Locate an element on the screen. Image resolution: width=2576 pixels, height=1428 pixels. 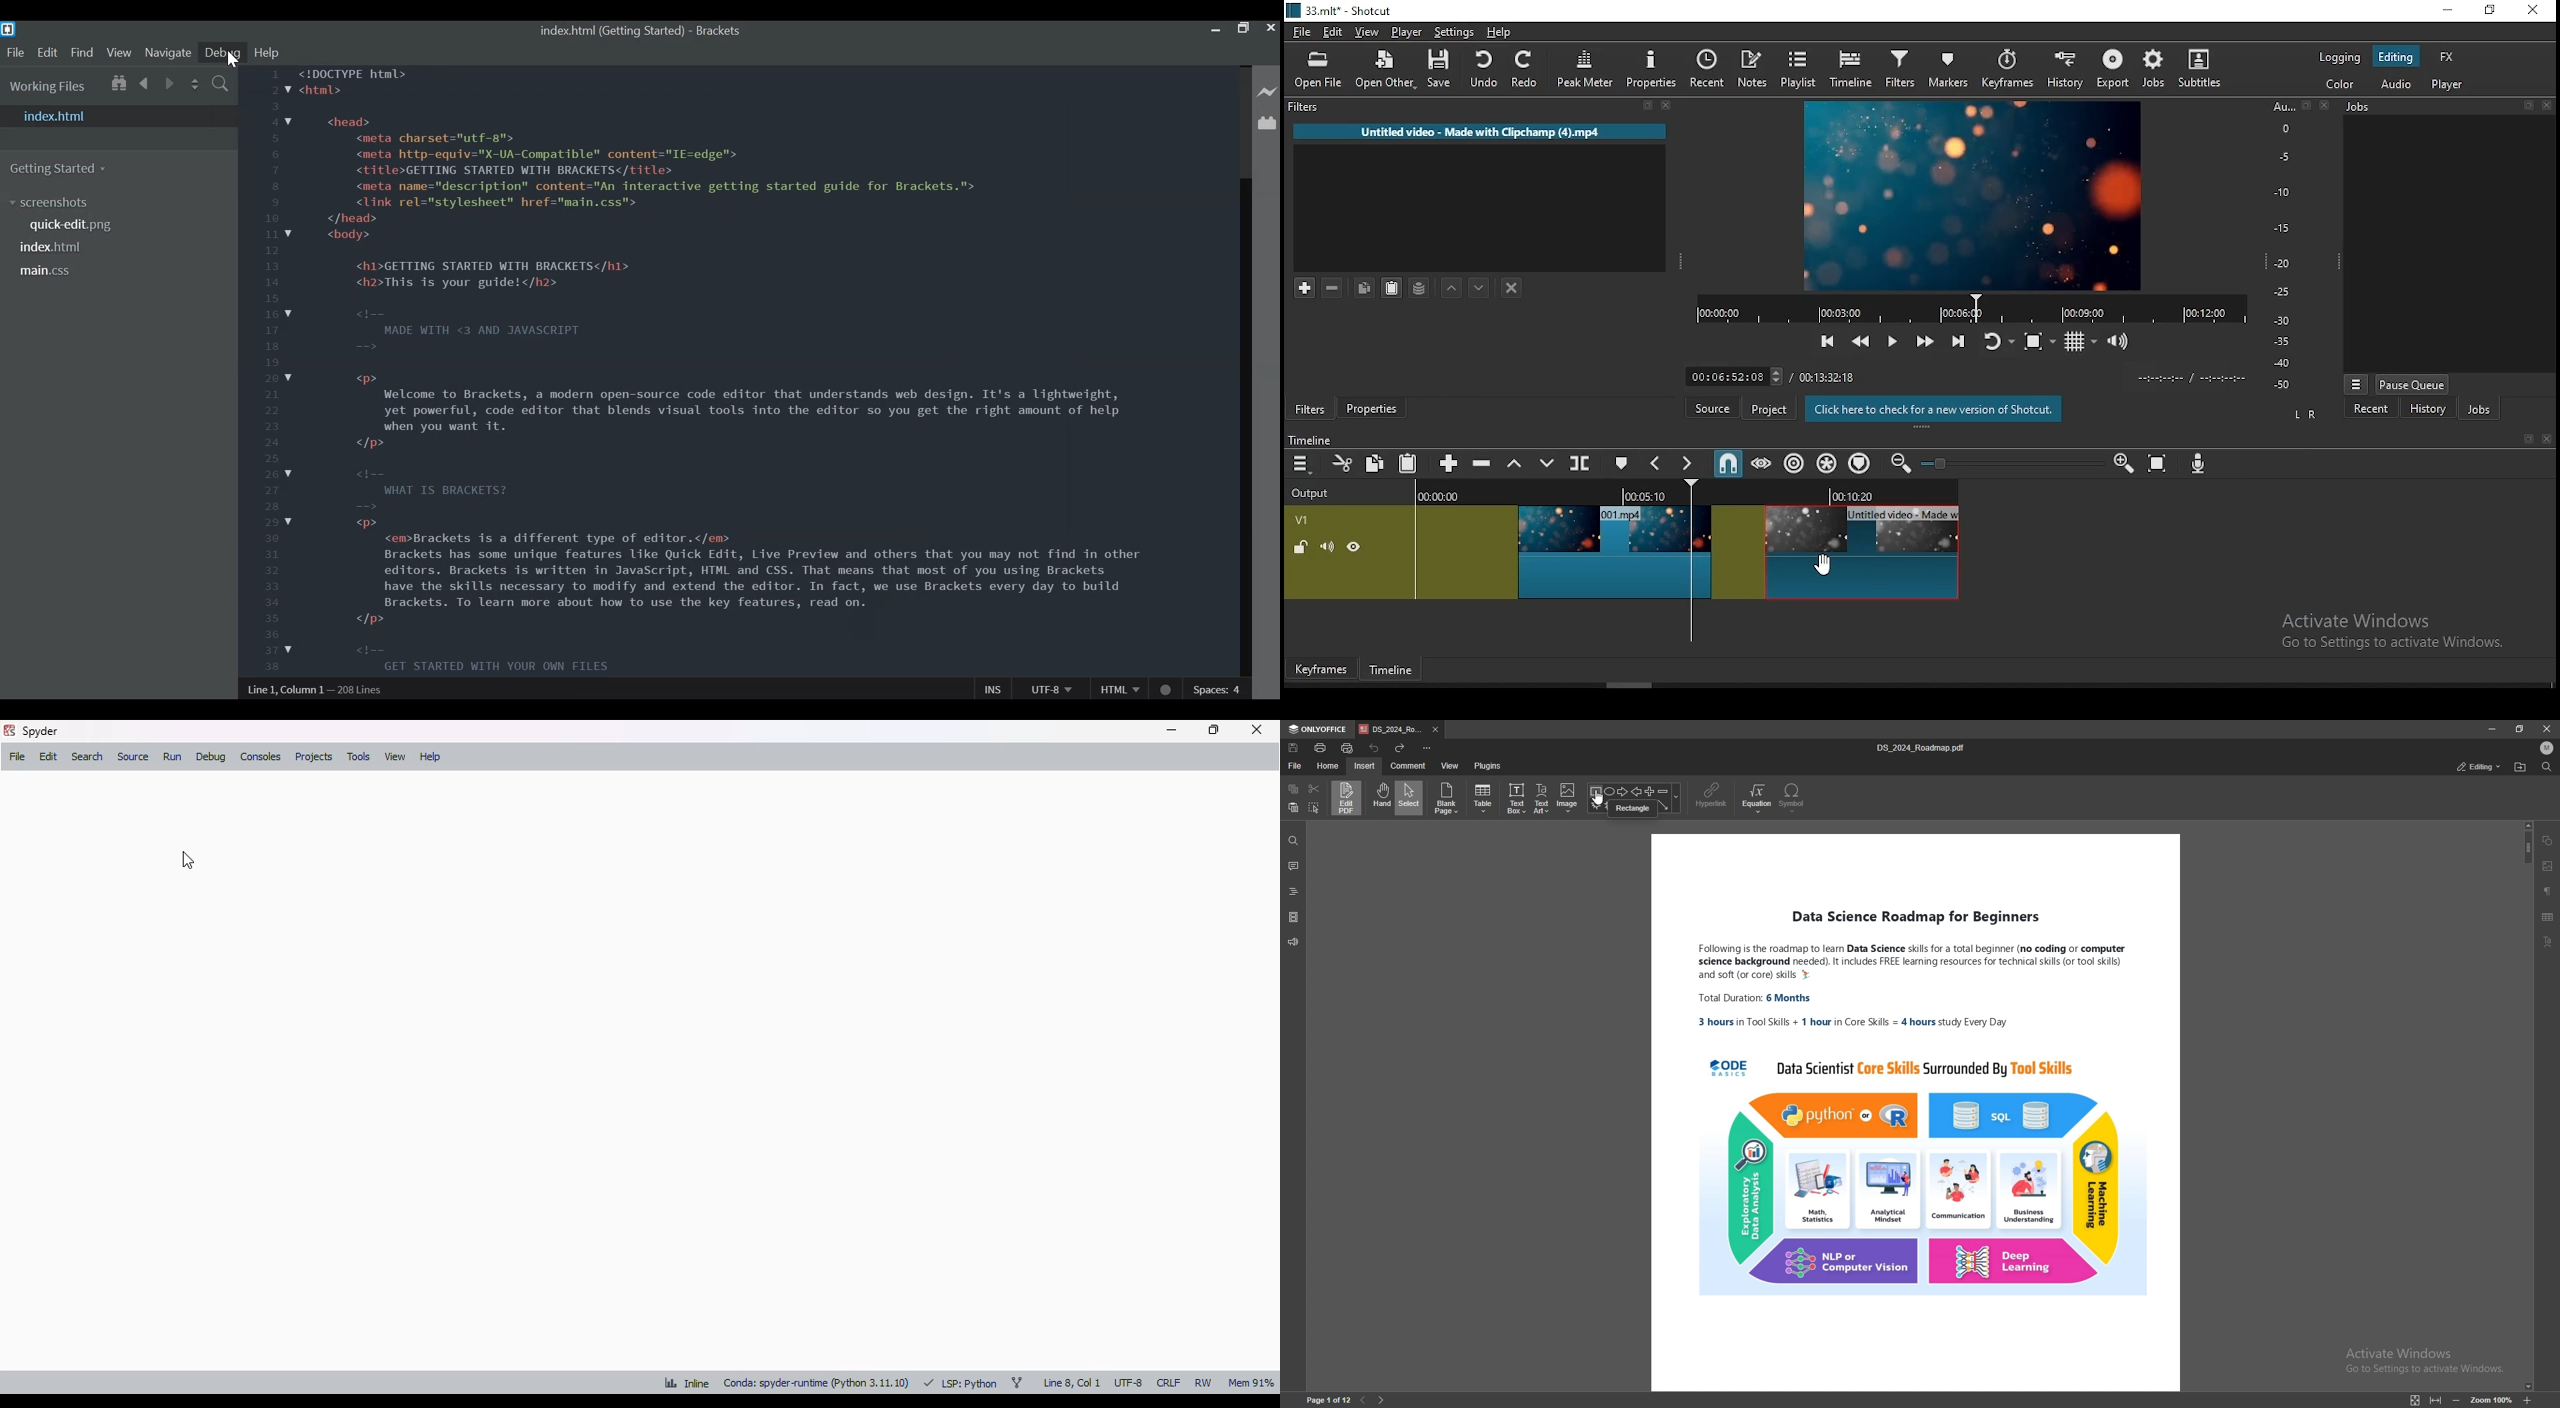
elapsed time is located at coordinates (1735, 374).